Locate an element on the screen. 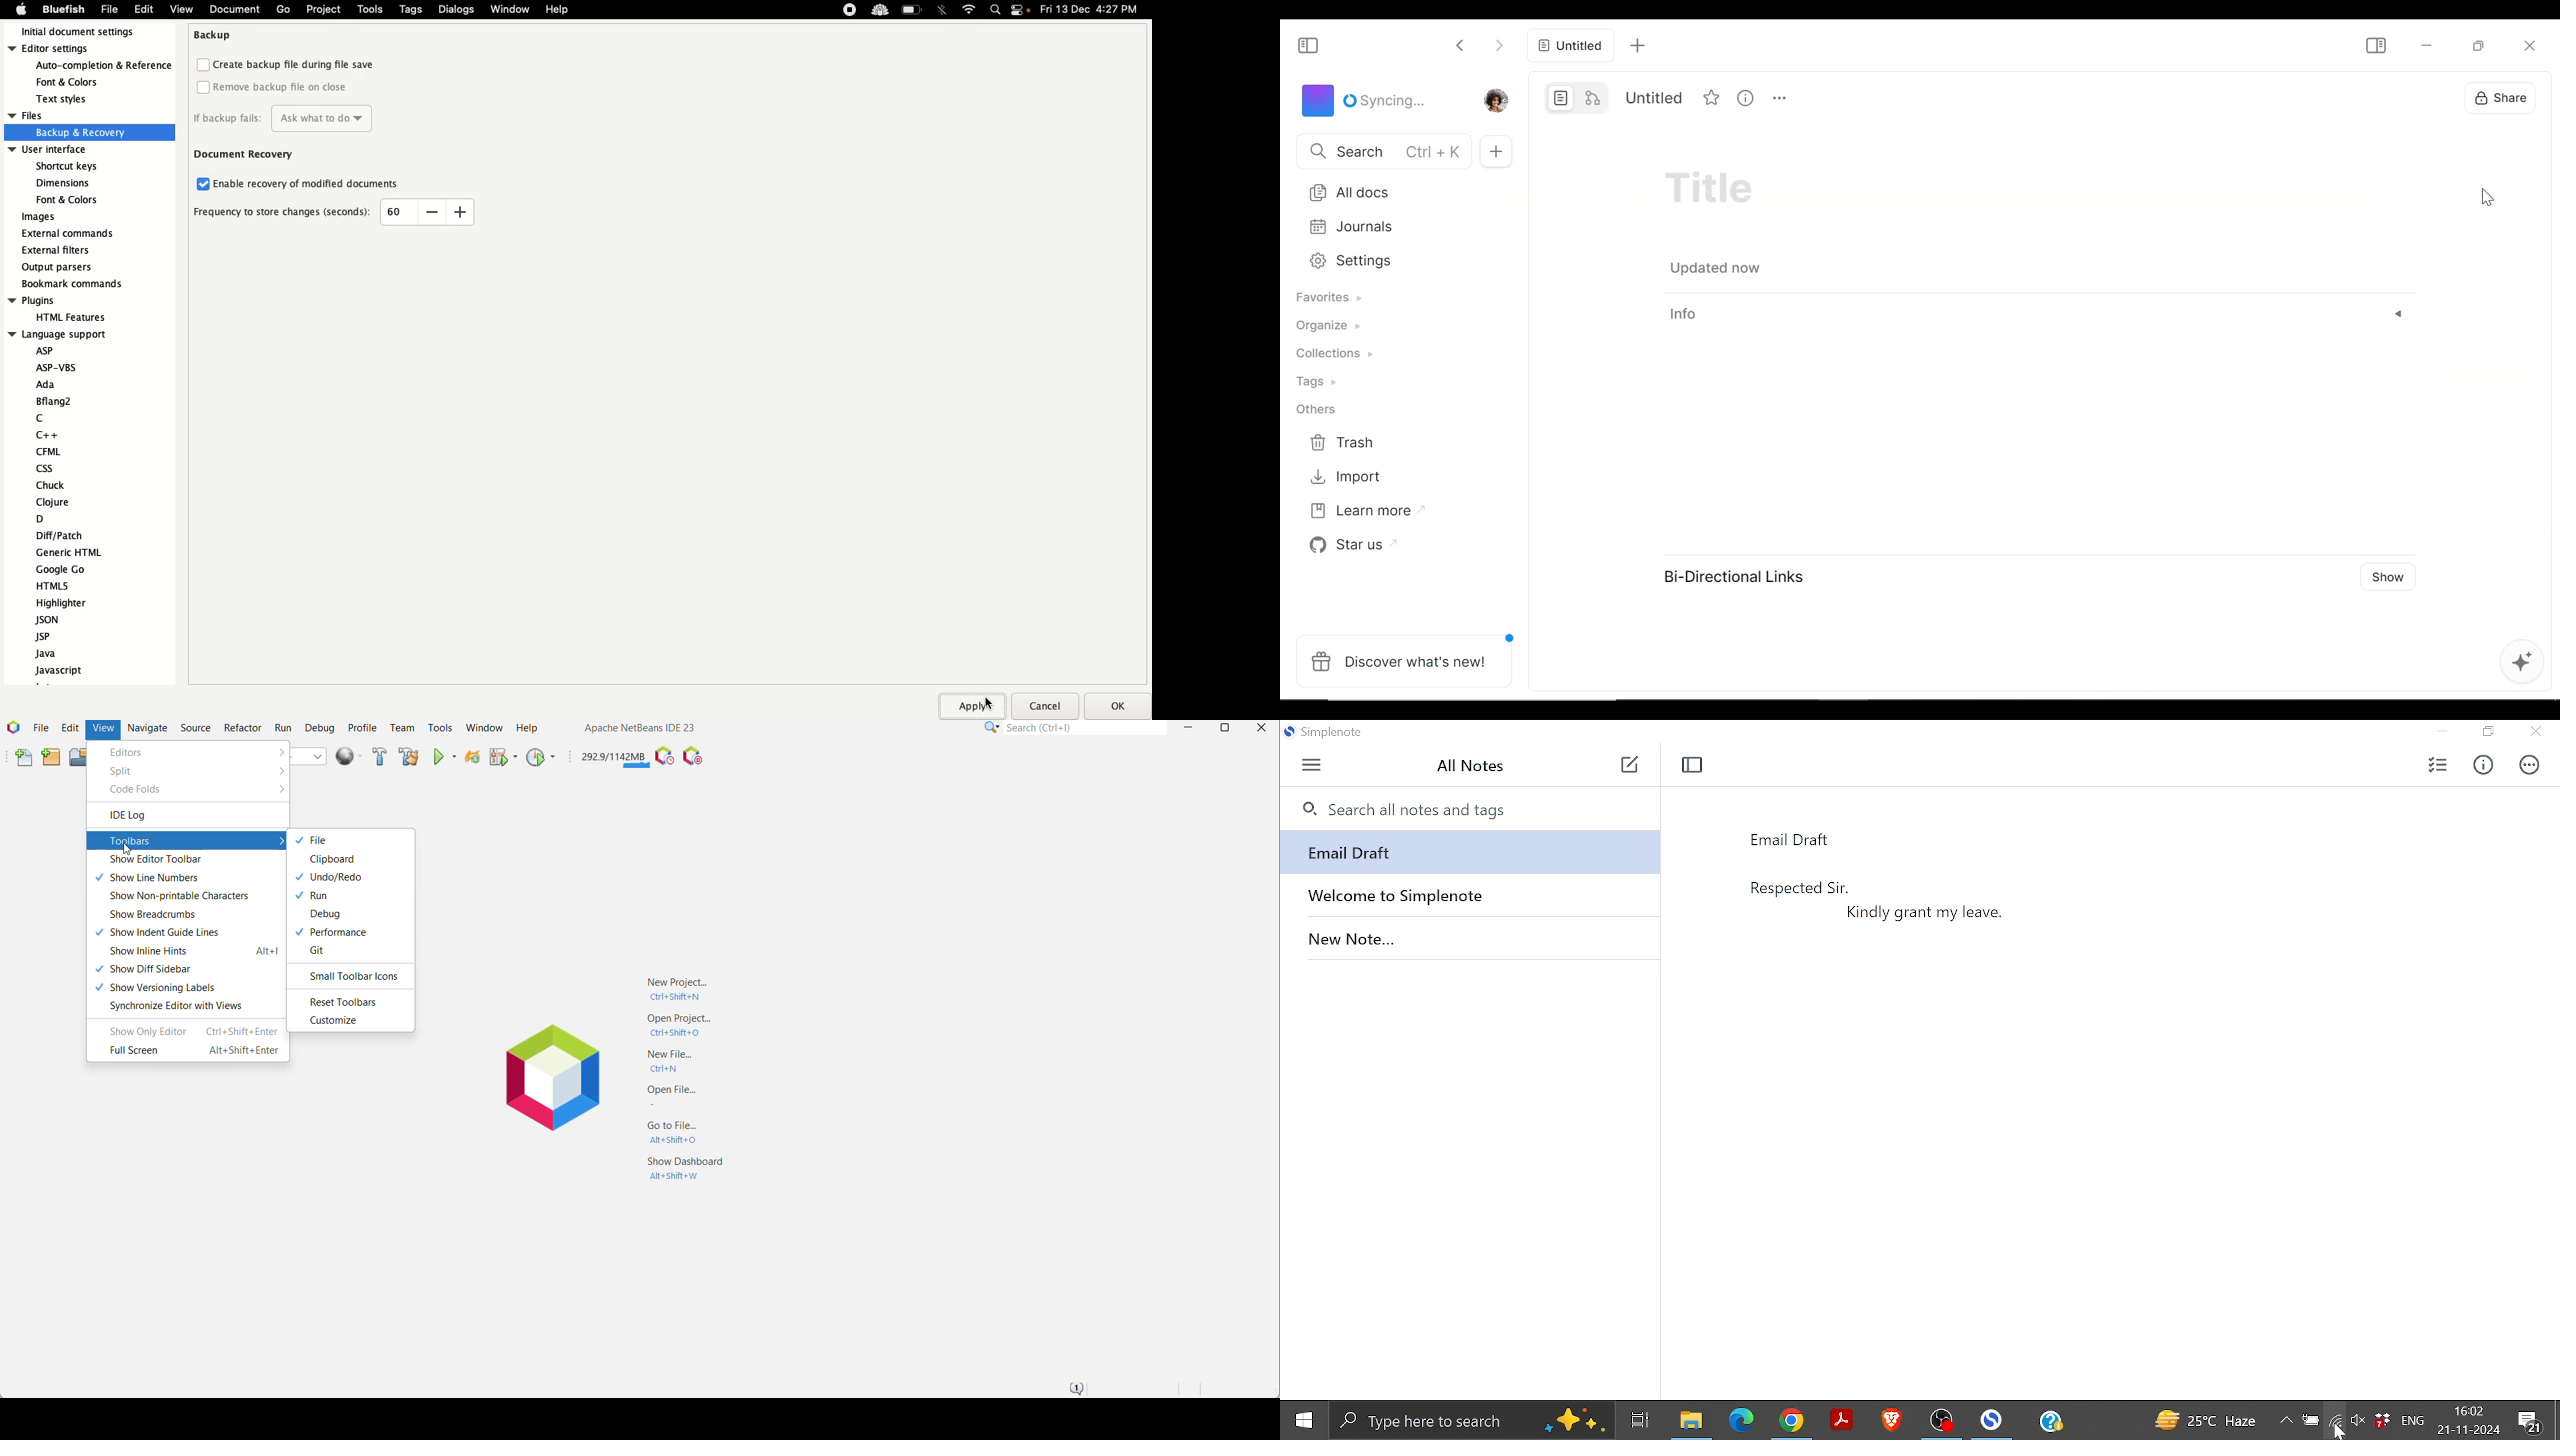 Image resolution: width=2576 pixels, height=1456 pixels. Checklist is located at coordinates (2437, 765).